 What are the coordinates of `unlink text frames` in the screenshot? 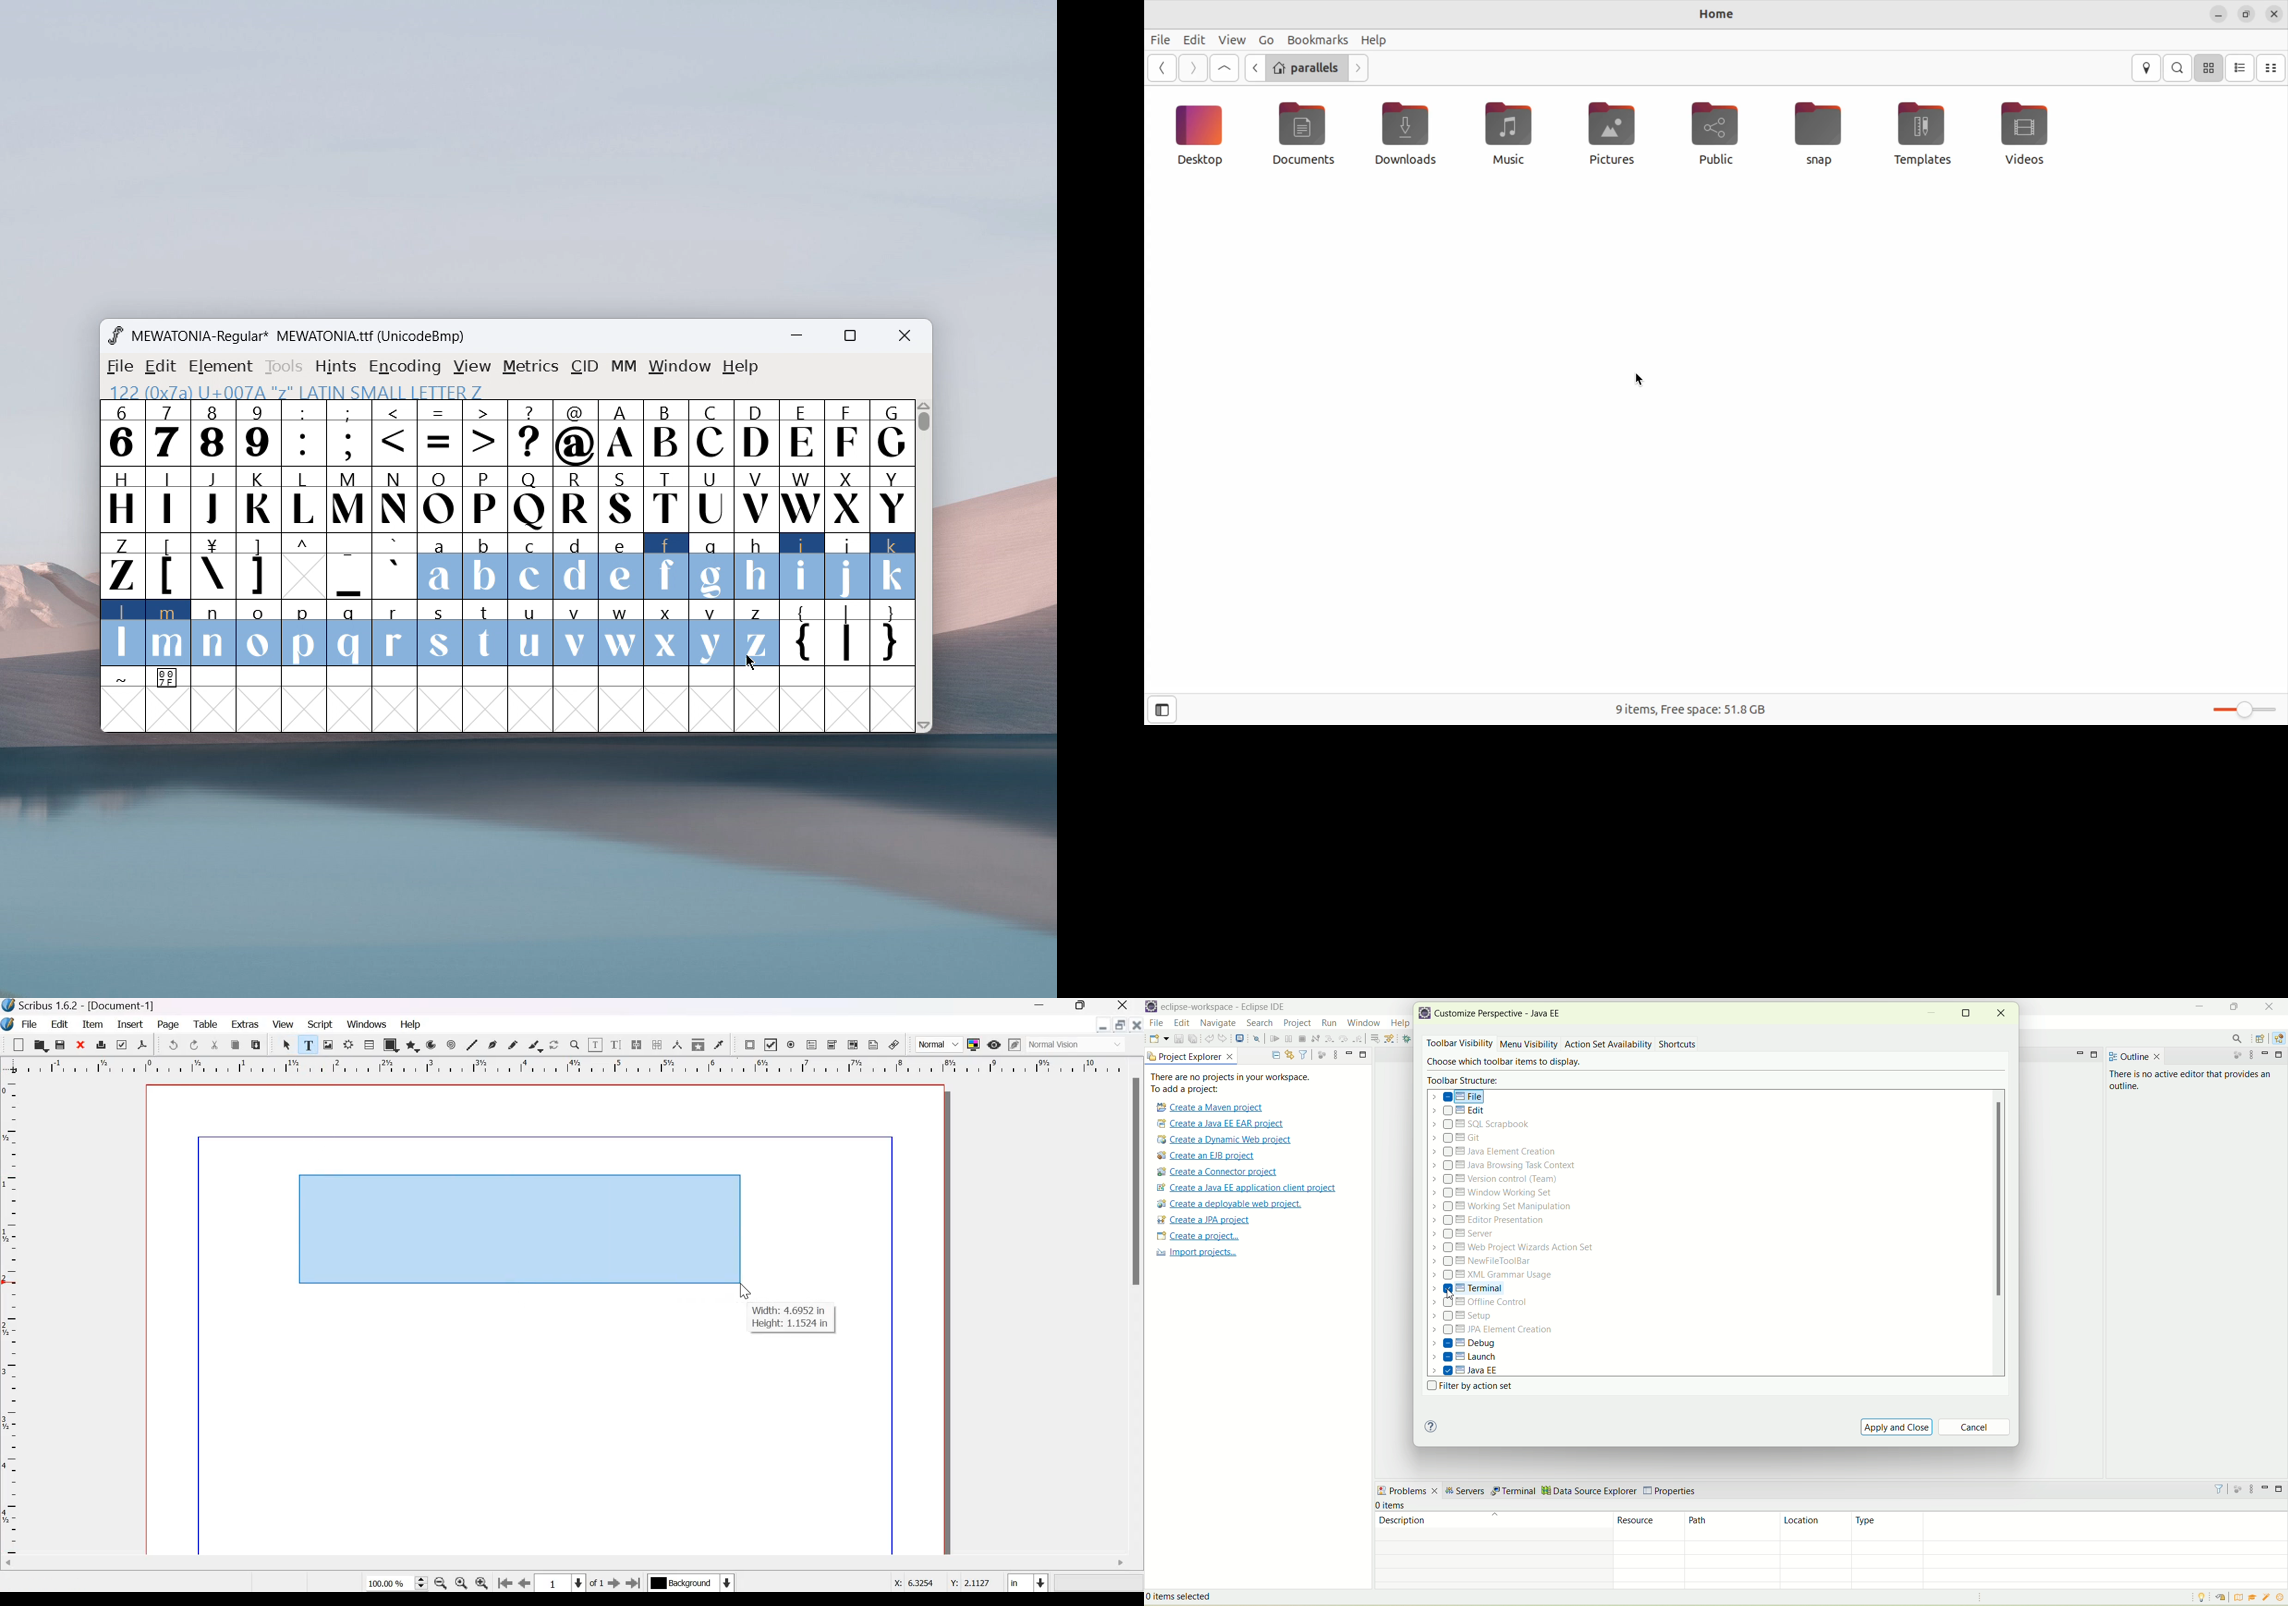 It's located at (656, 1044).